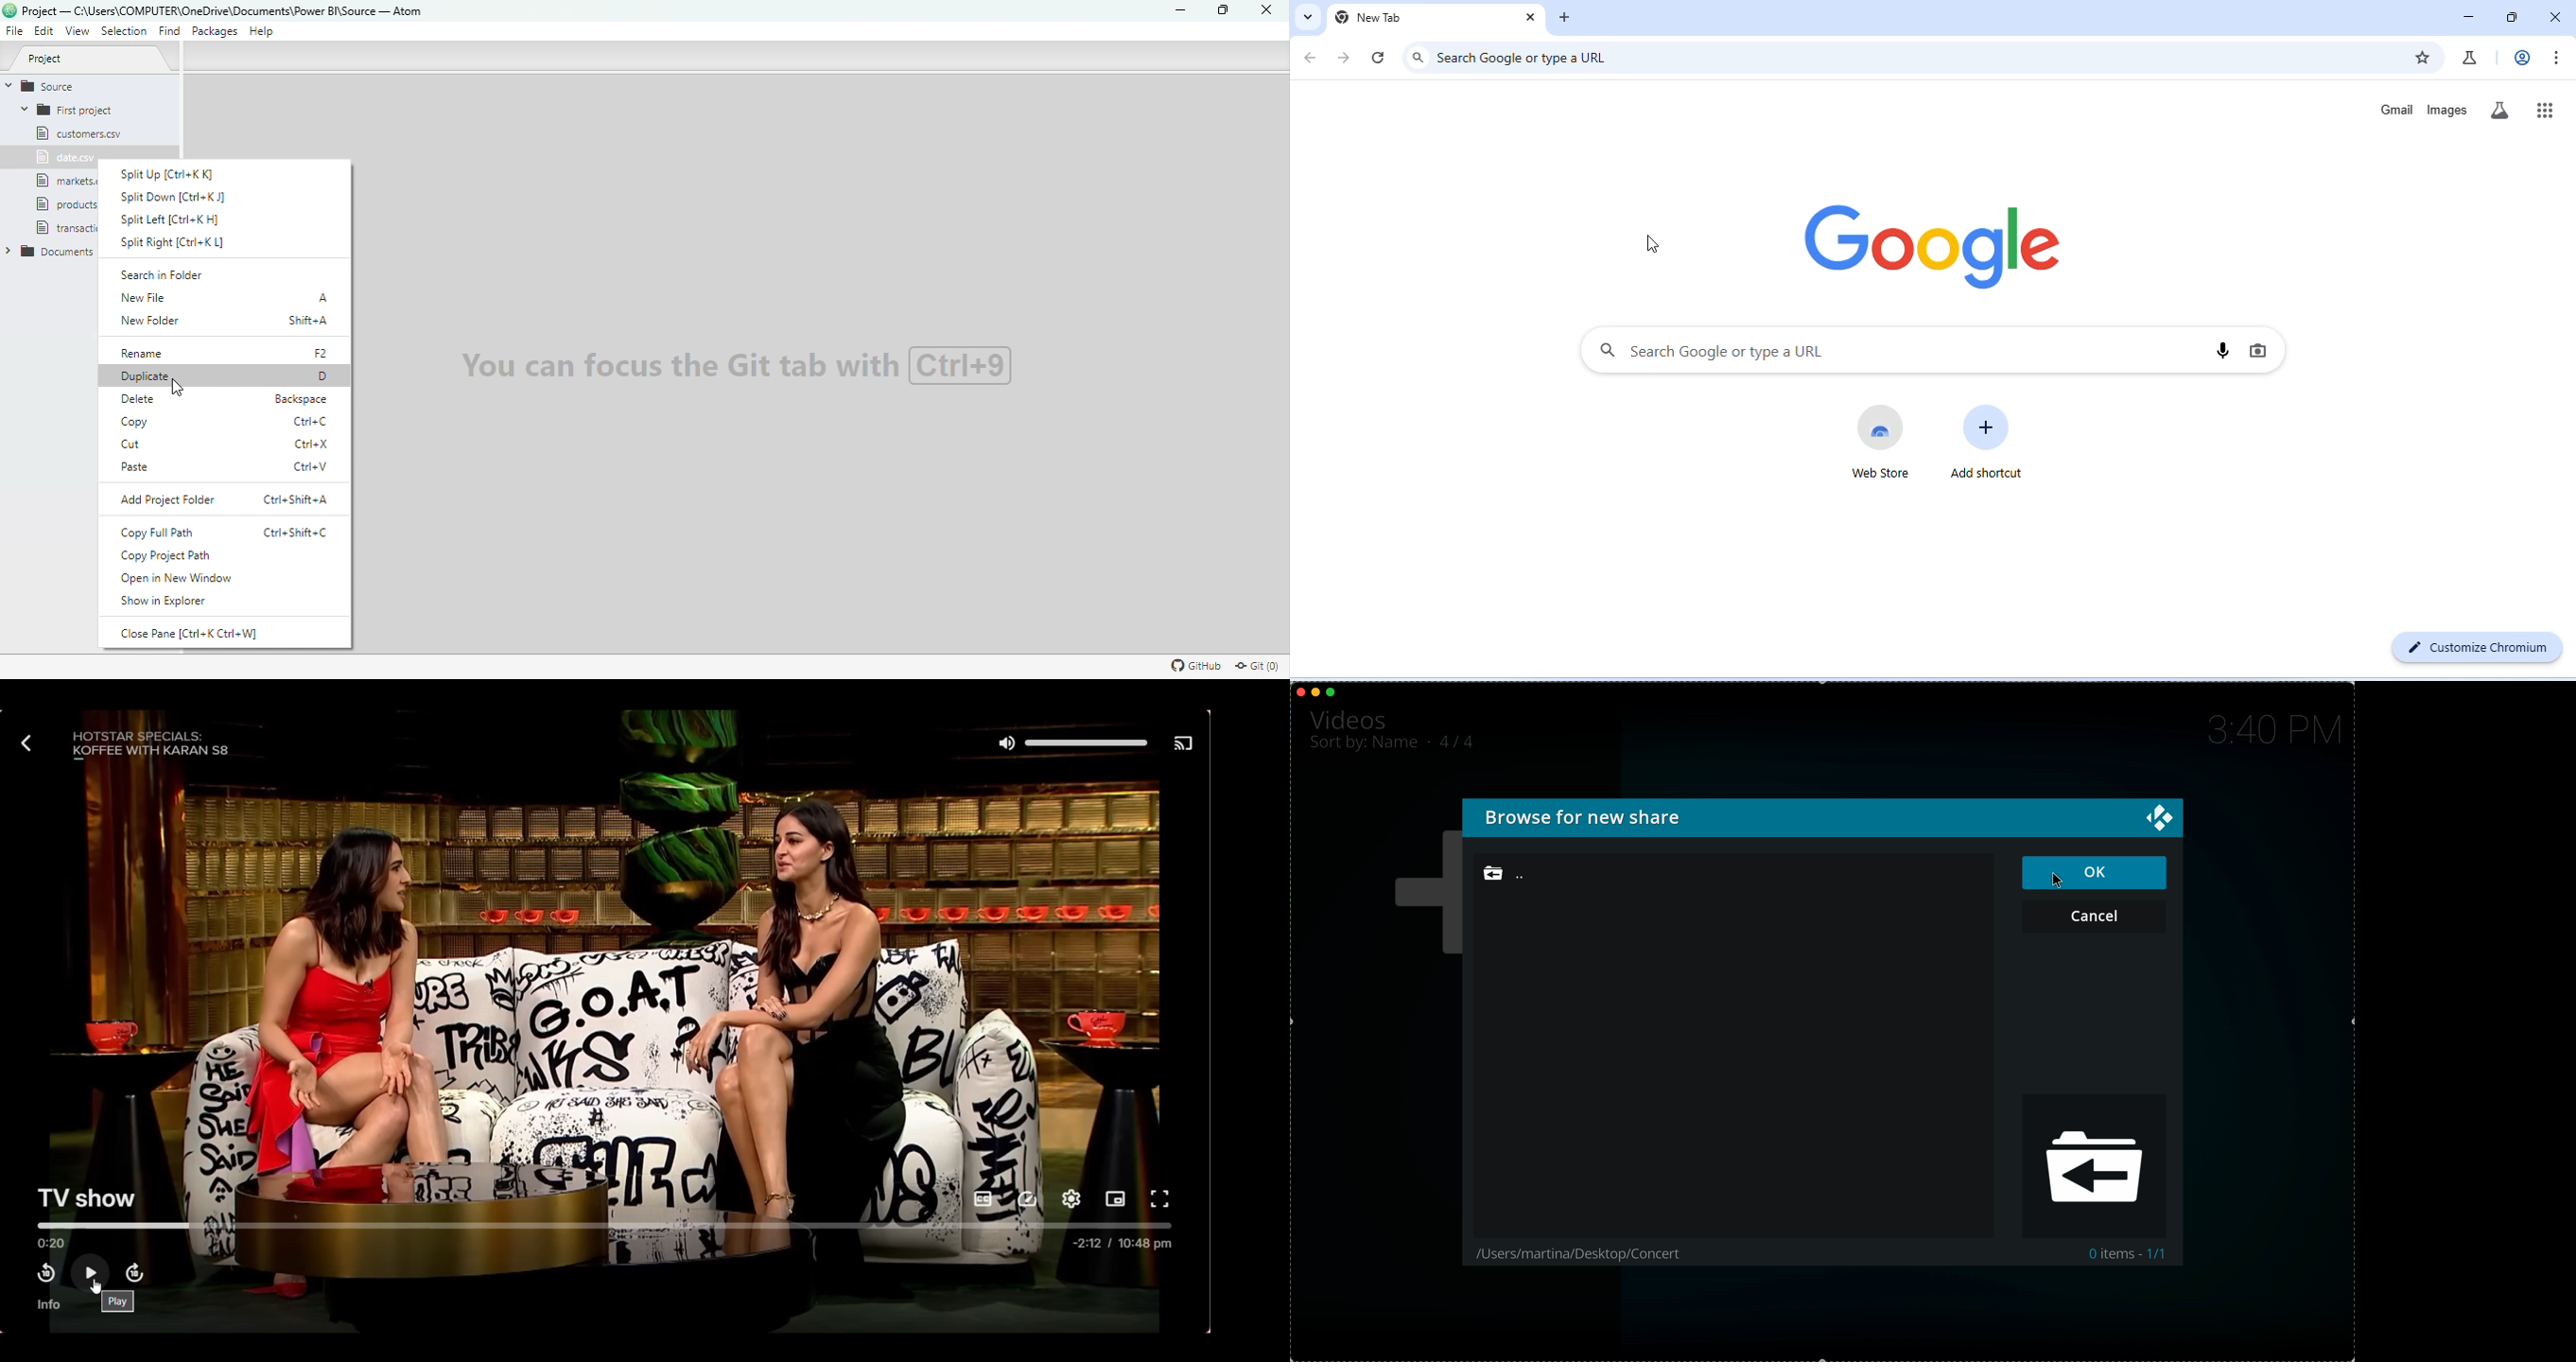 This screenshot has height=1372, width=2576. What do you see at coordinates (75, 110) in the screenshot?
I see `Folder` at bounding box center [75, 110].